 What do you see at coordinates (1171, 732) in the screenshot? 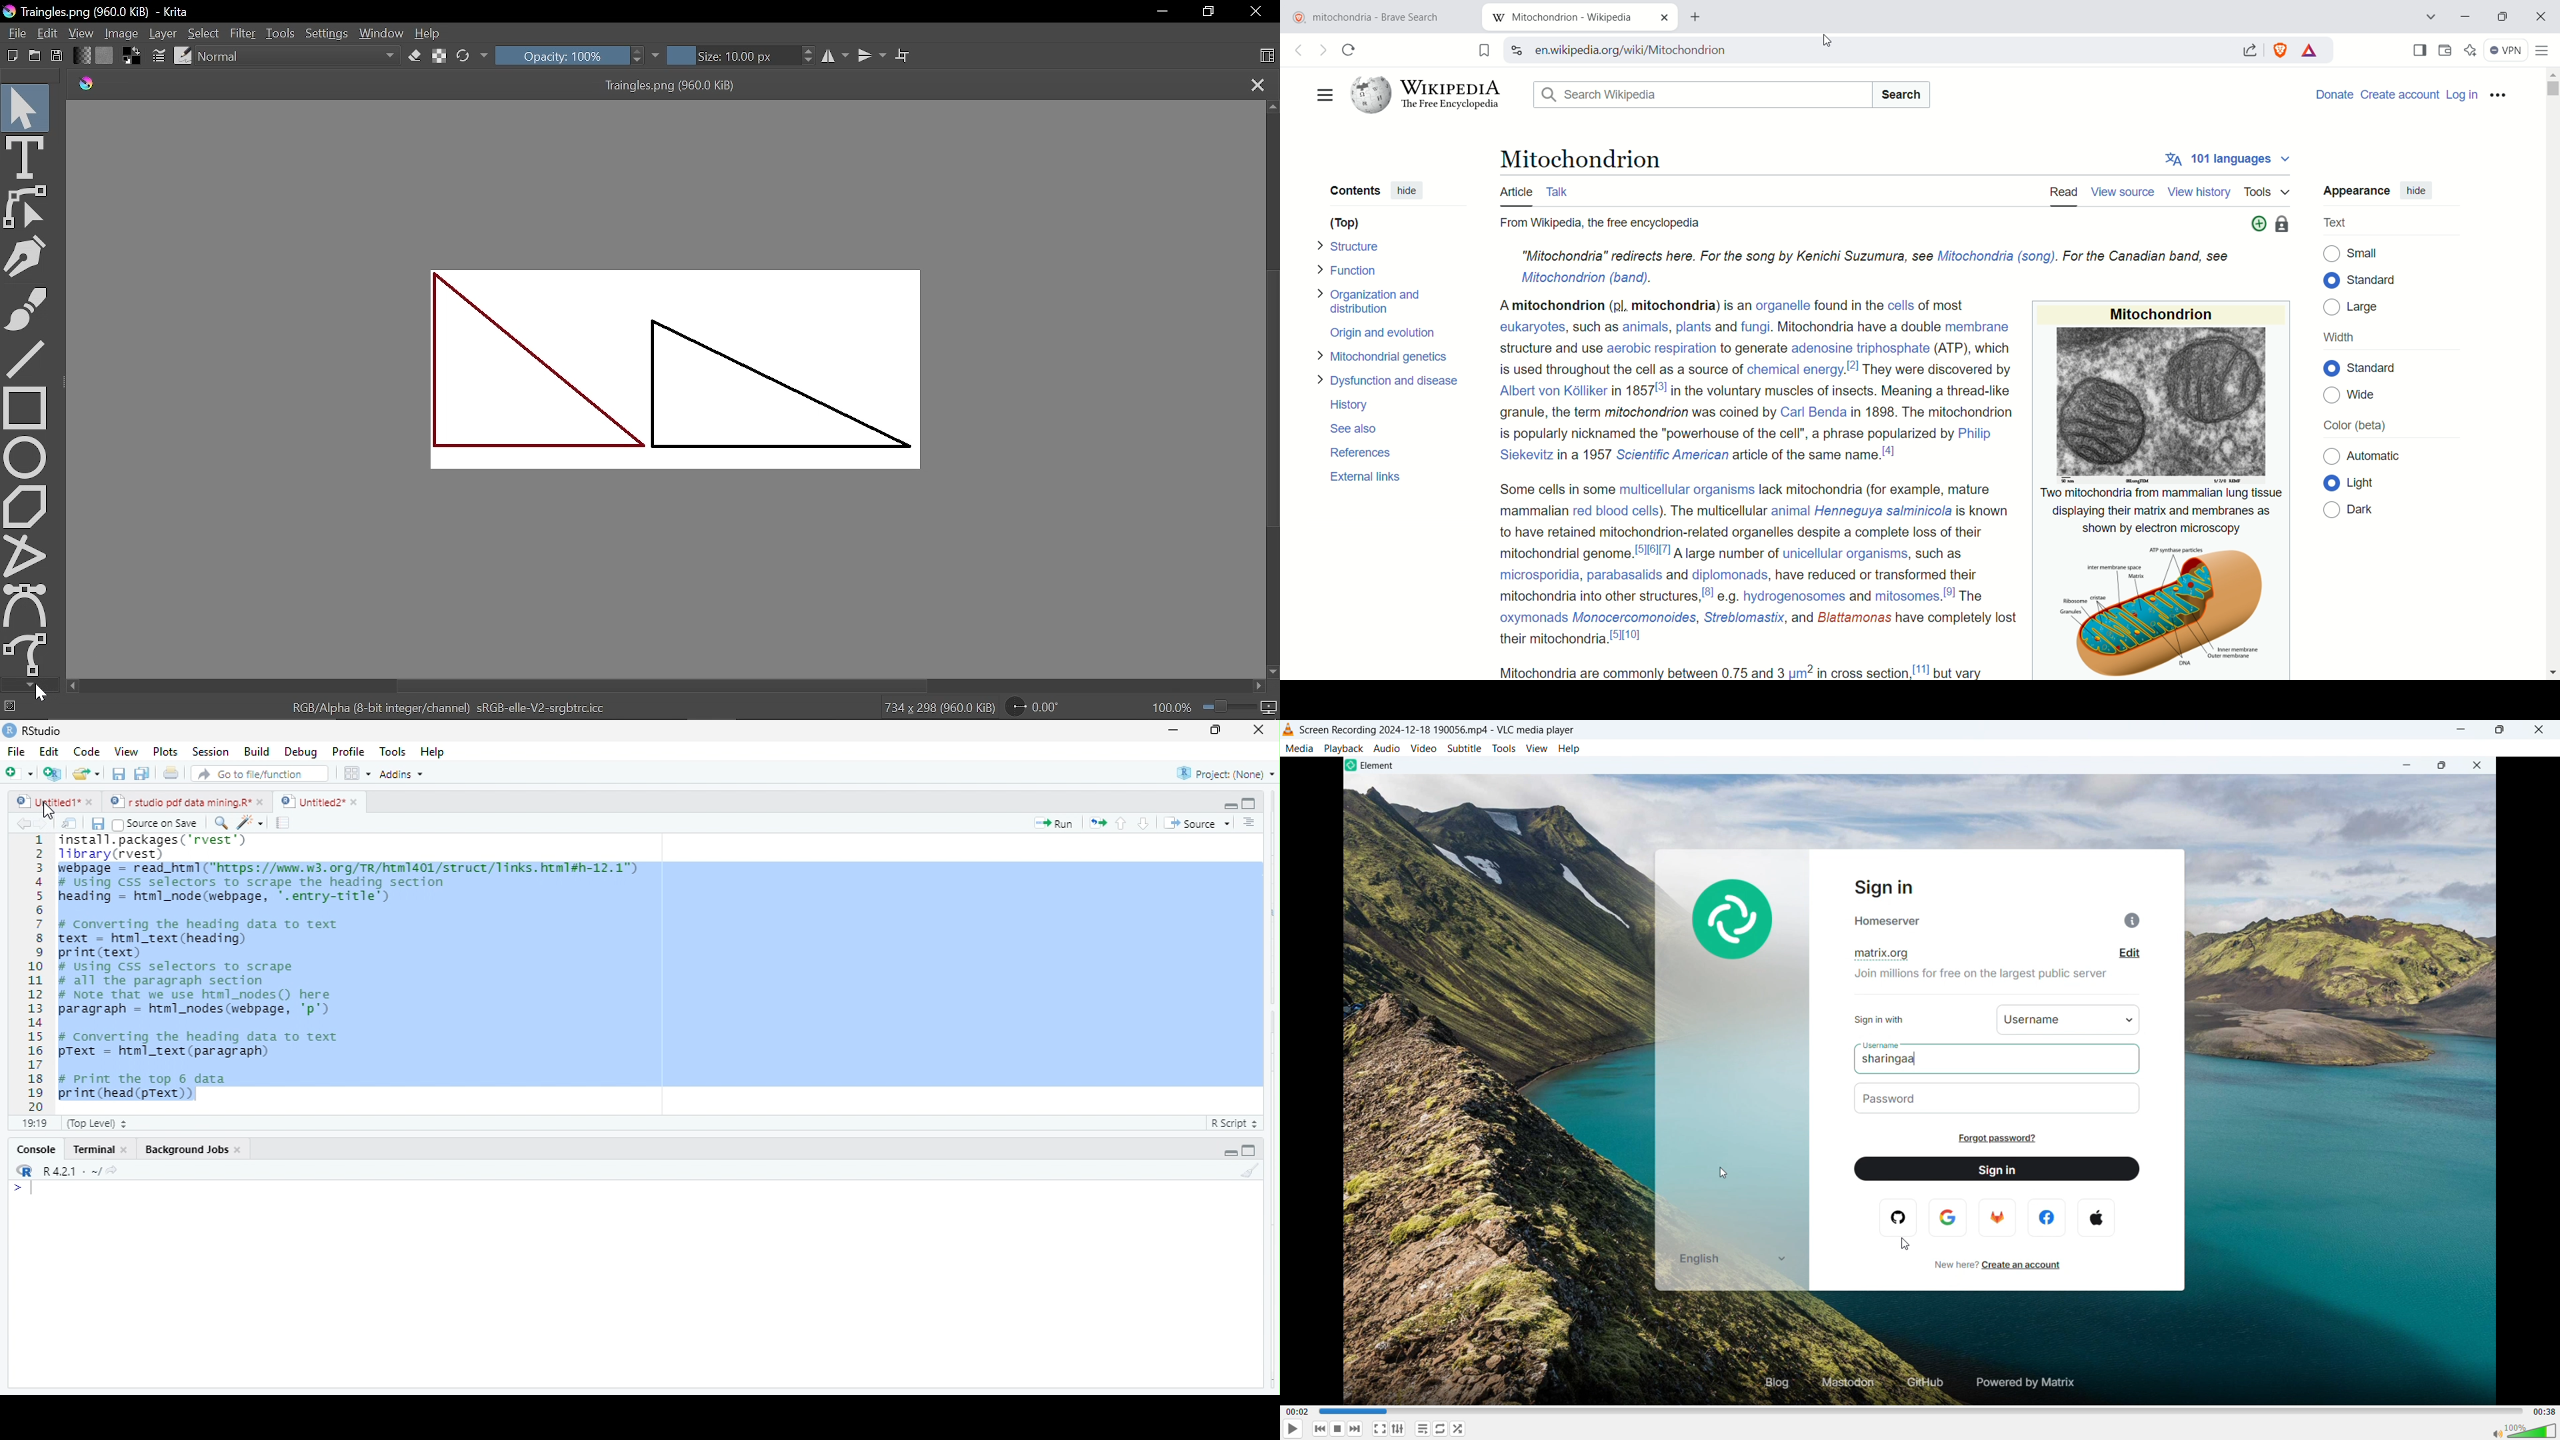
I see `maximize` at bounding box center [1171, 732].